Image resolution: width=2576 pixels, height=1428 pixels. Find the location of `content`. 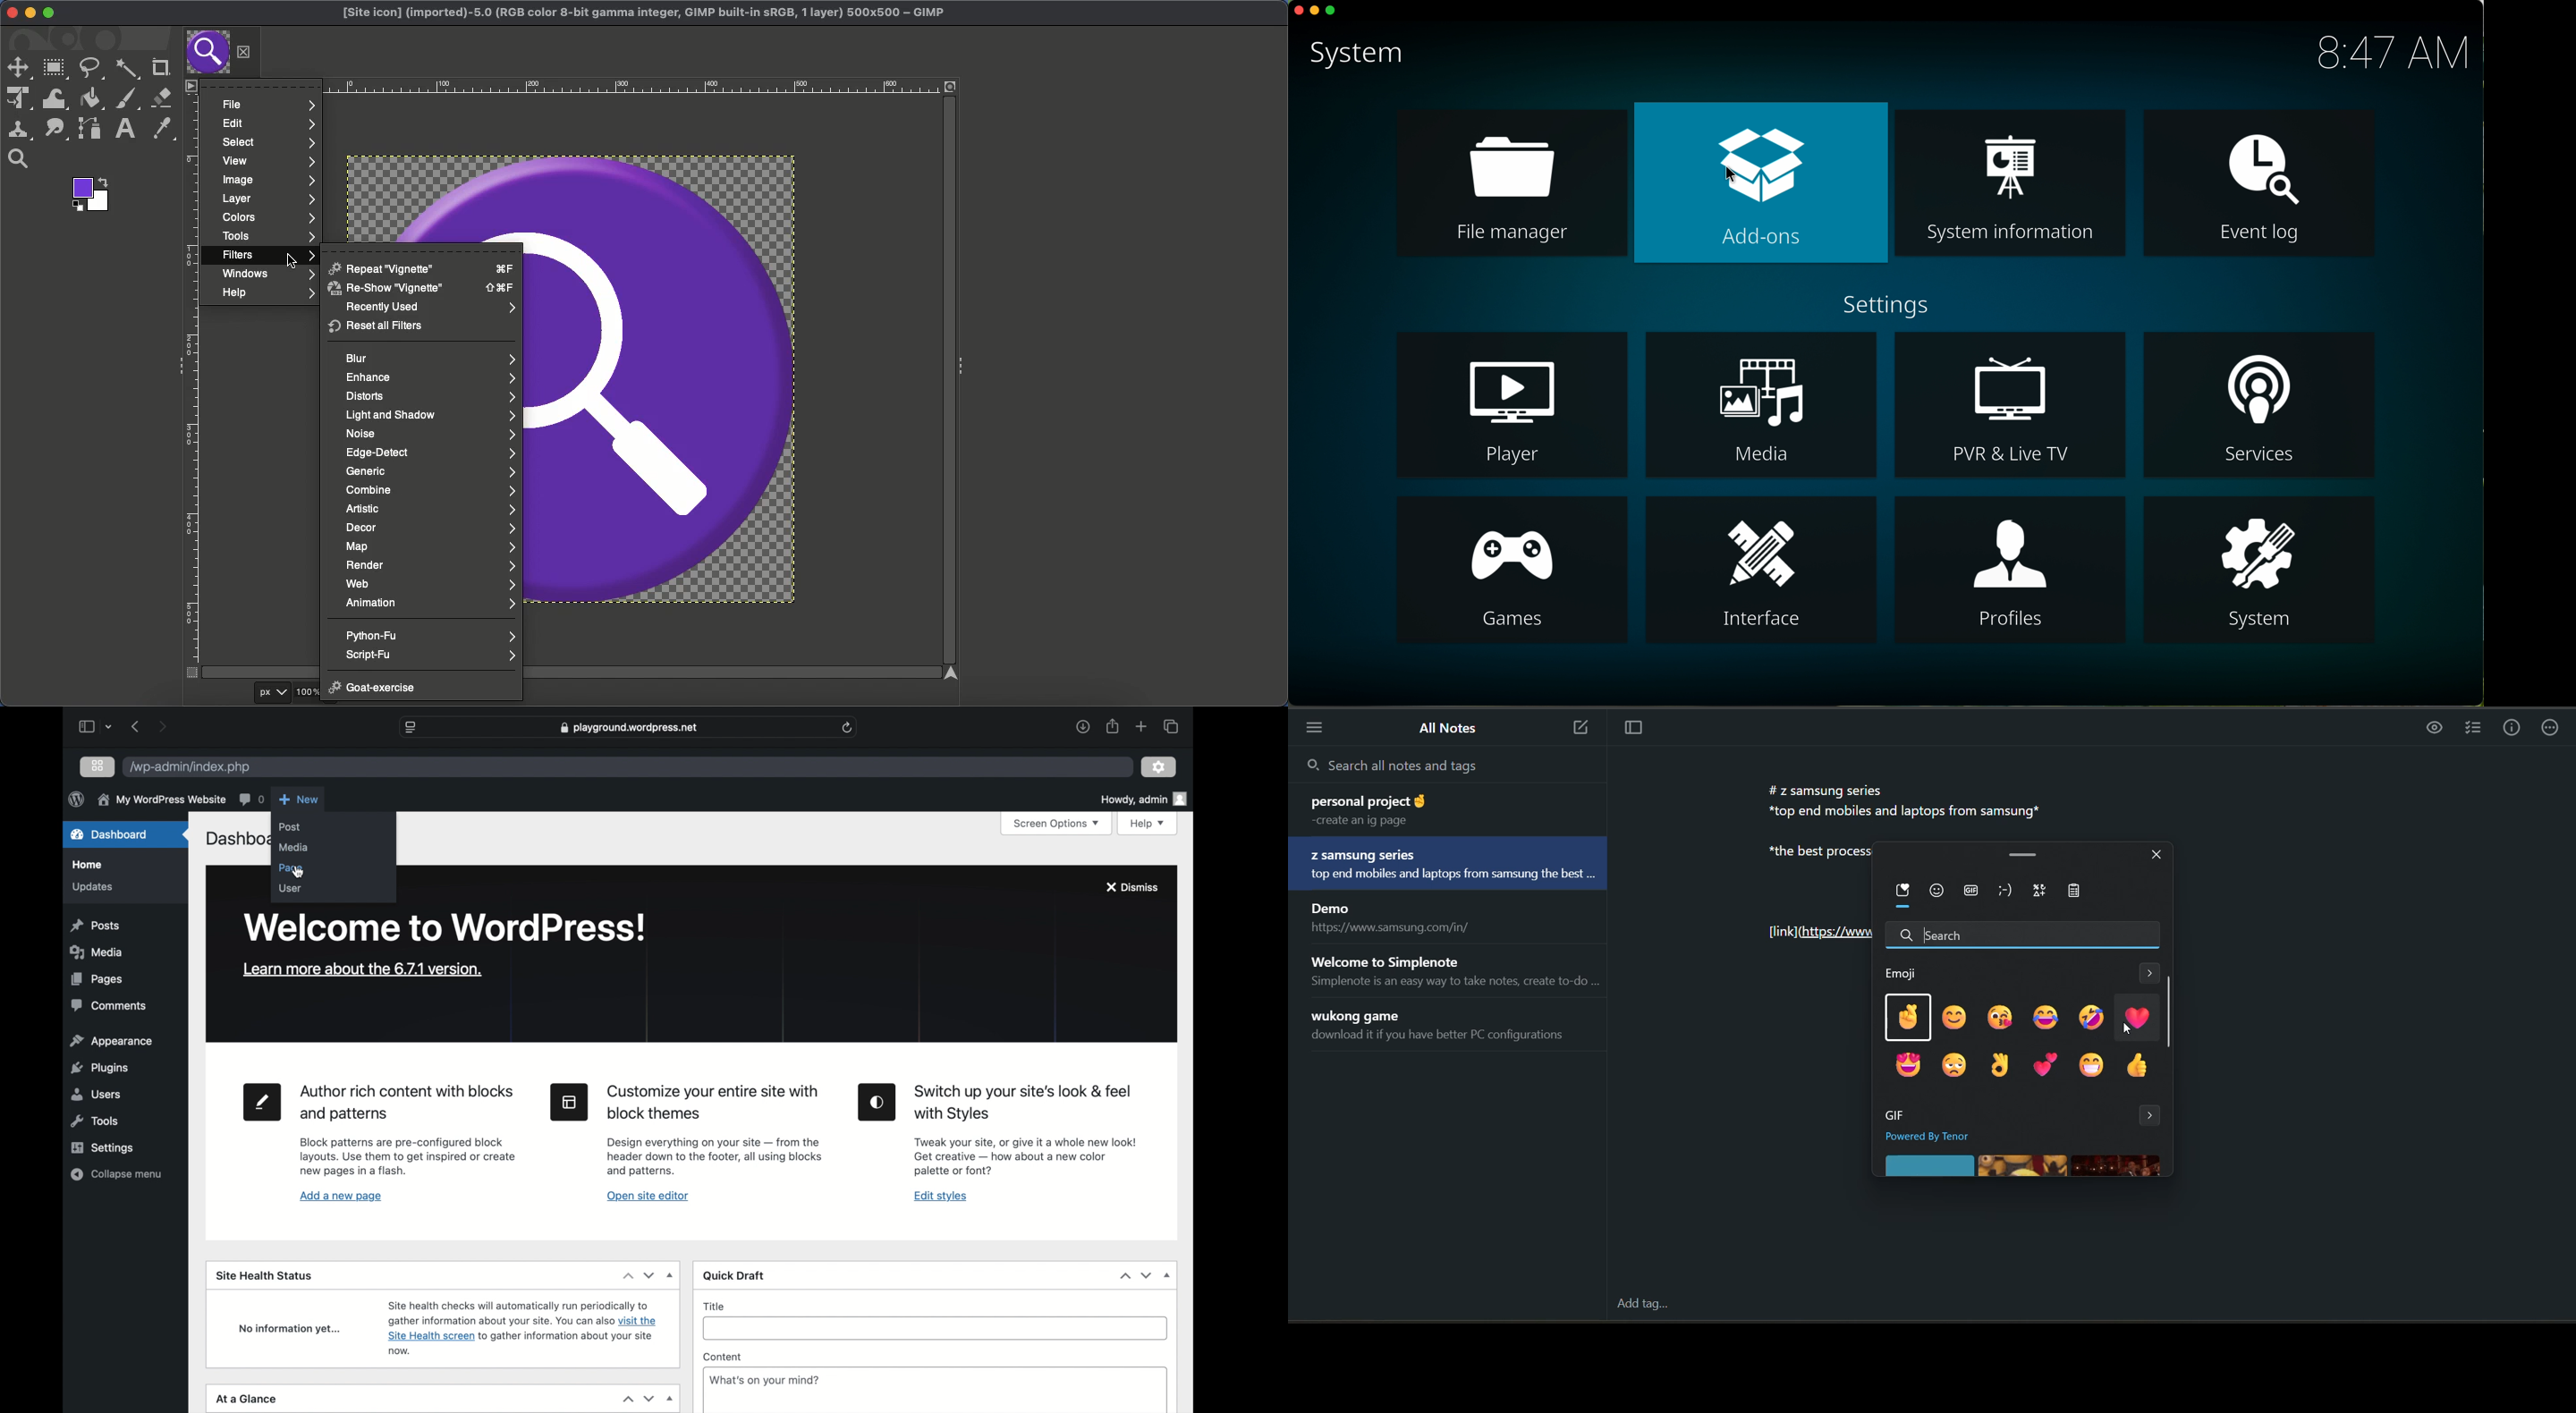

content is located at coordinates (722, 1357).